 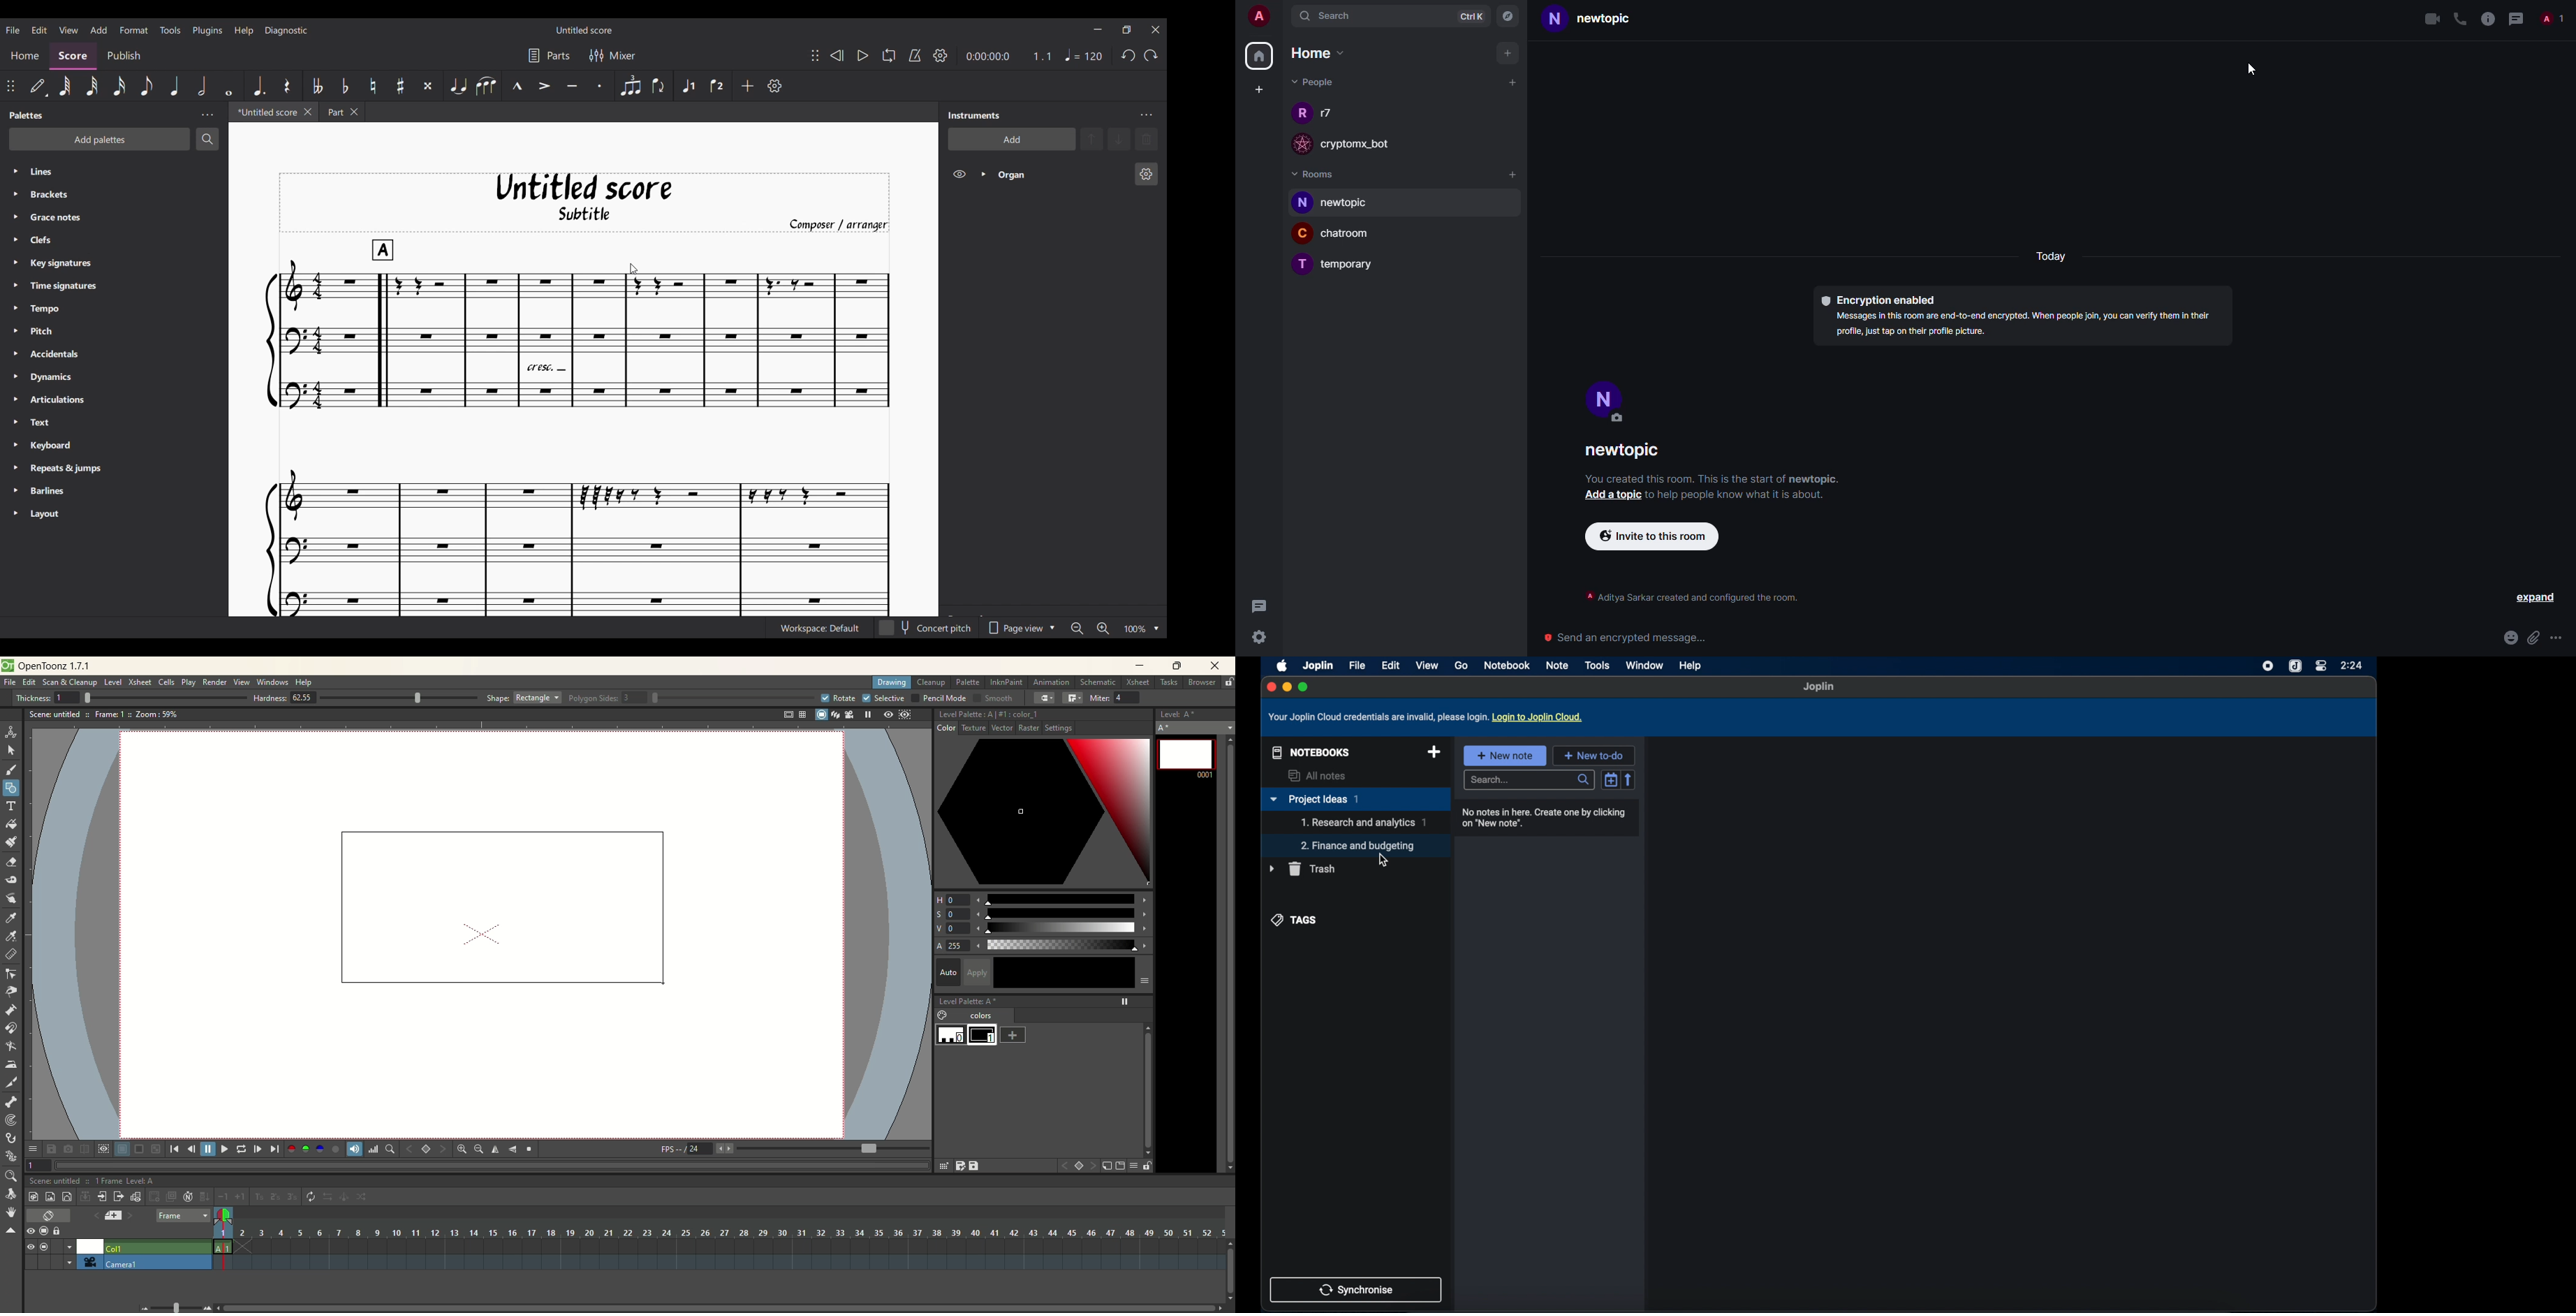 I want to click on tags, so click(x=1295, y=919).